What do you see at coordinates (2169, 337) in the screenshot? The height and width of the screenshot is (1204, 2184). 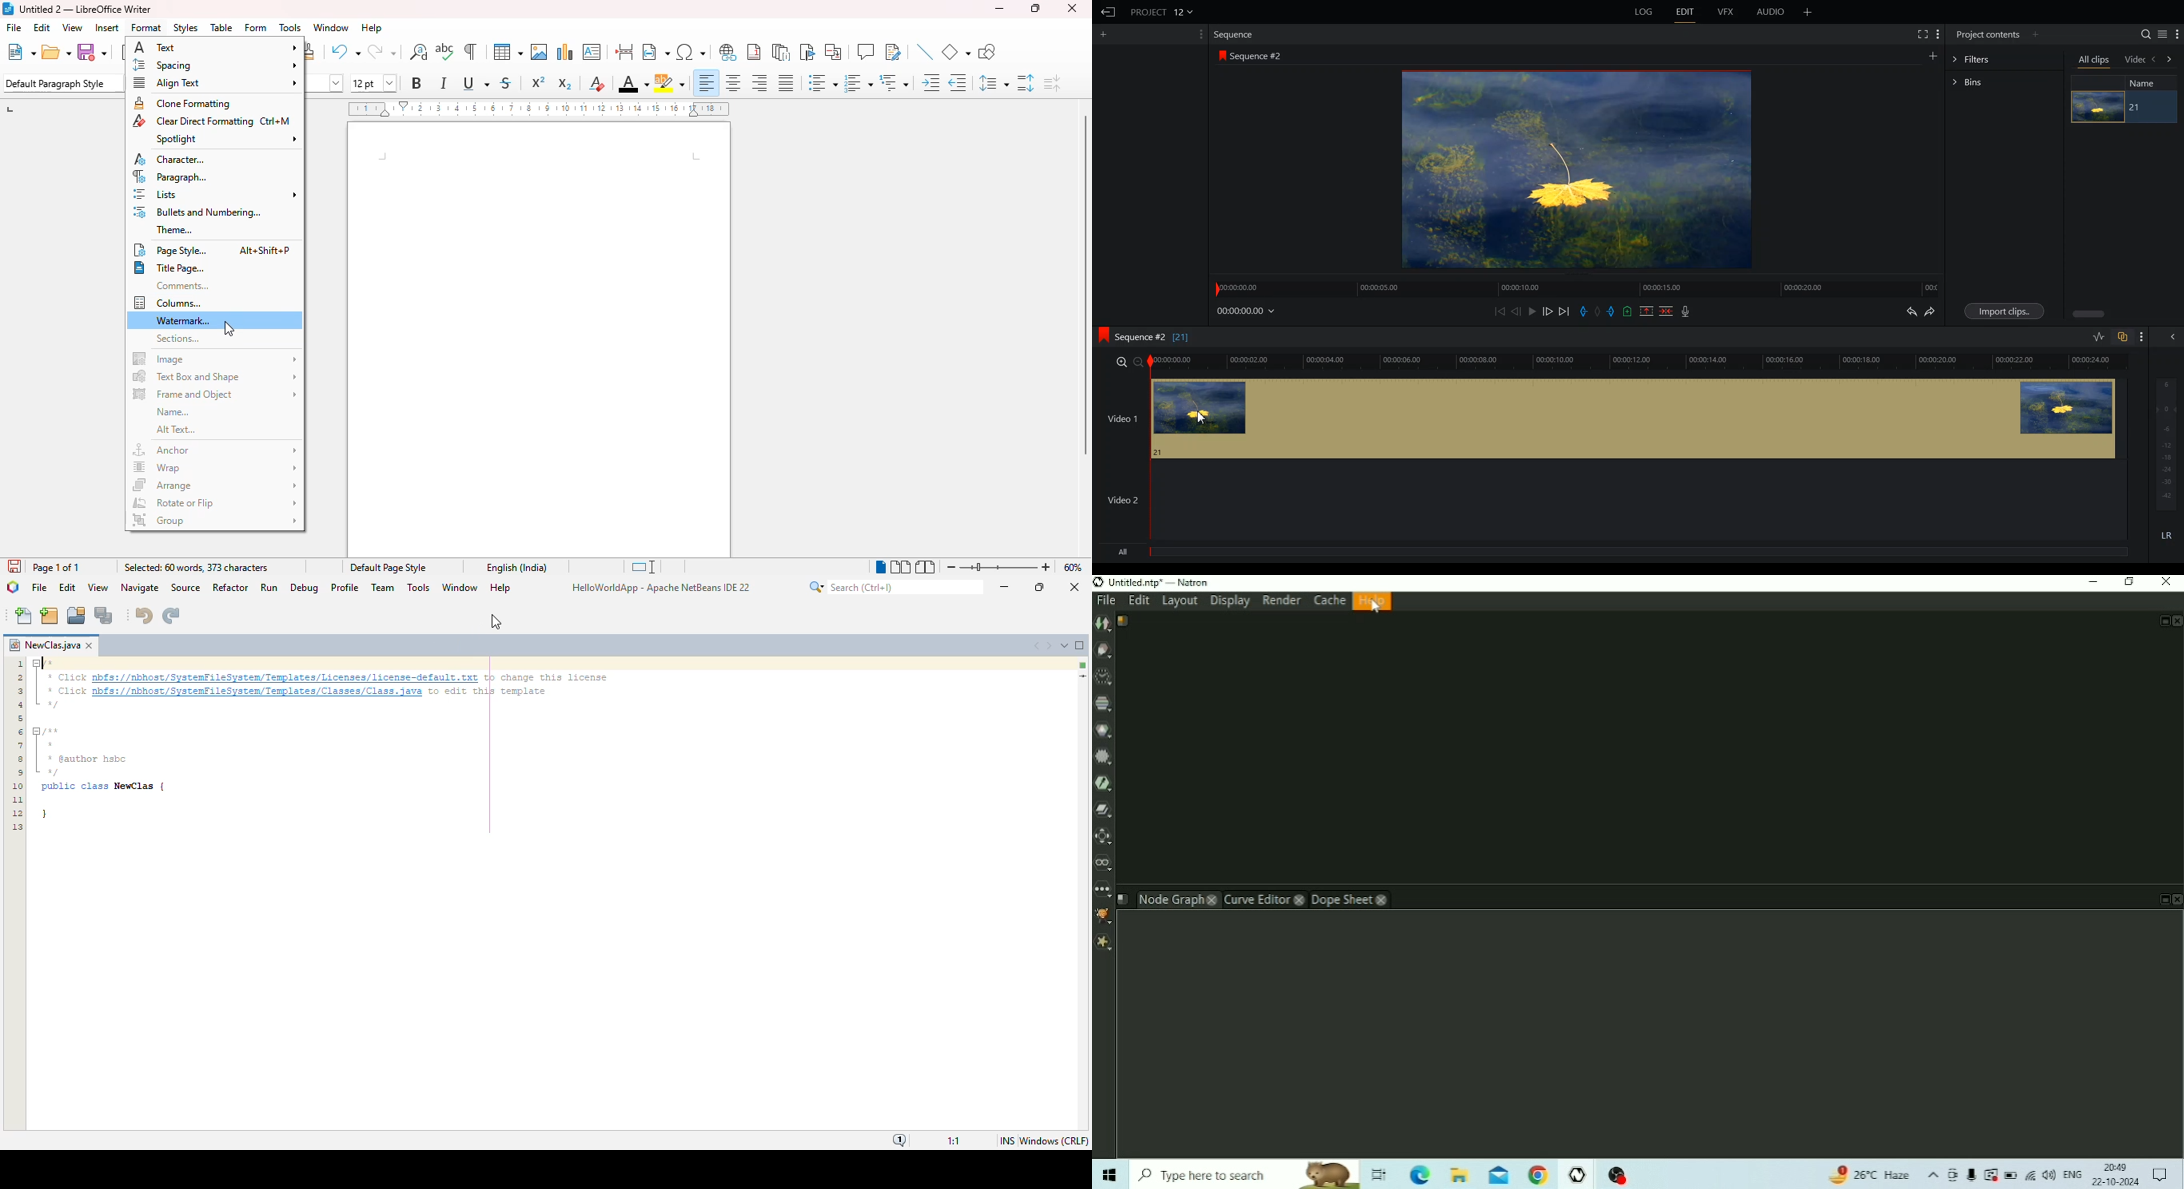 I see `Show Full audio mix` at bounding box center [2169, 337].